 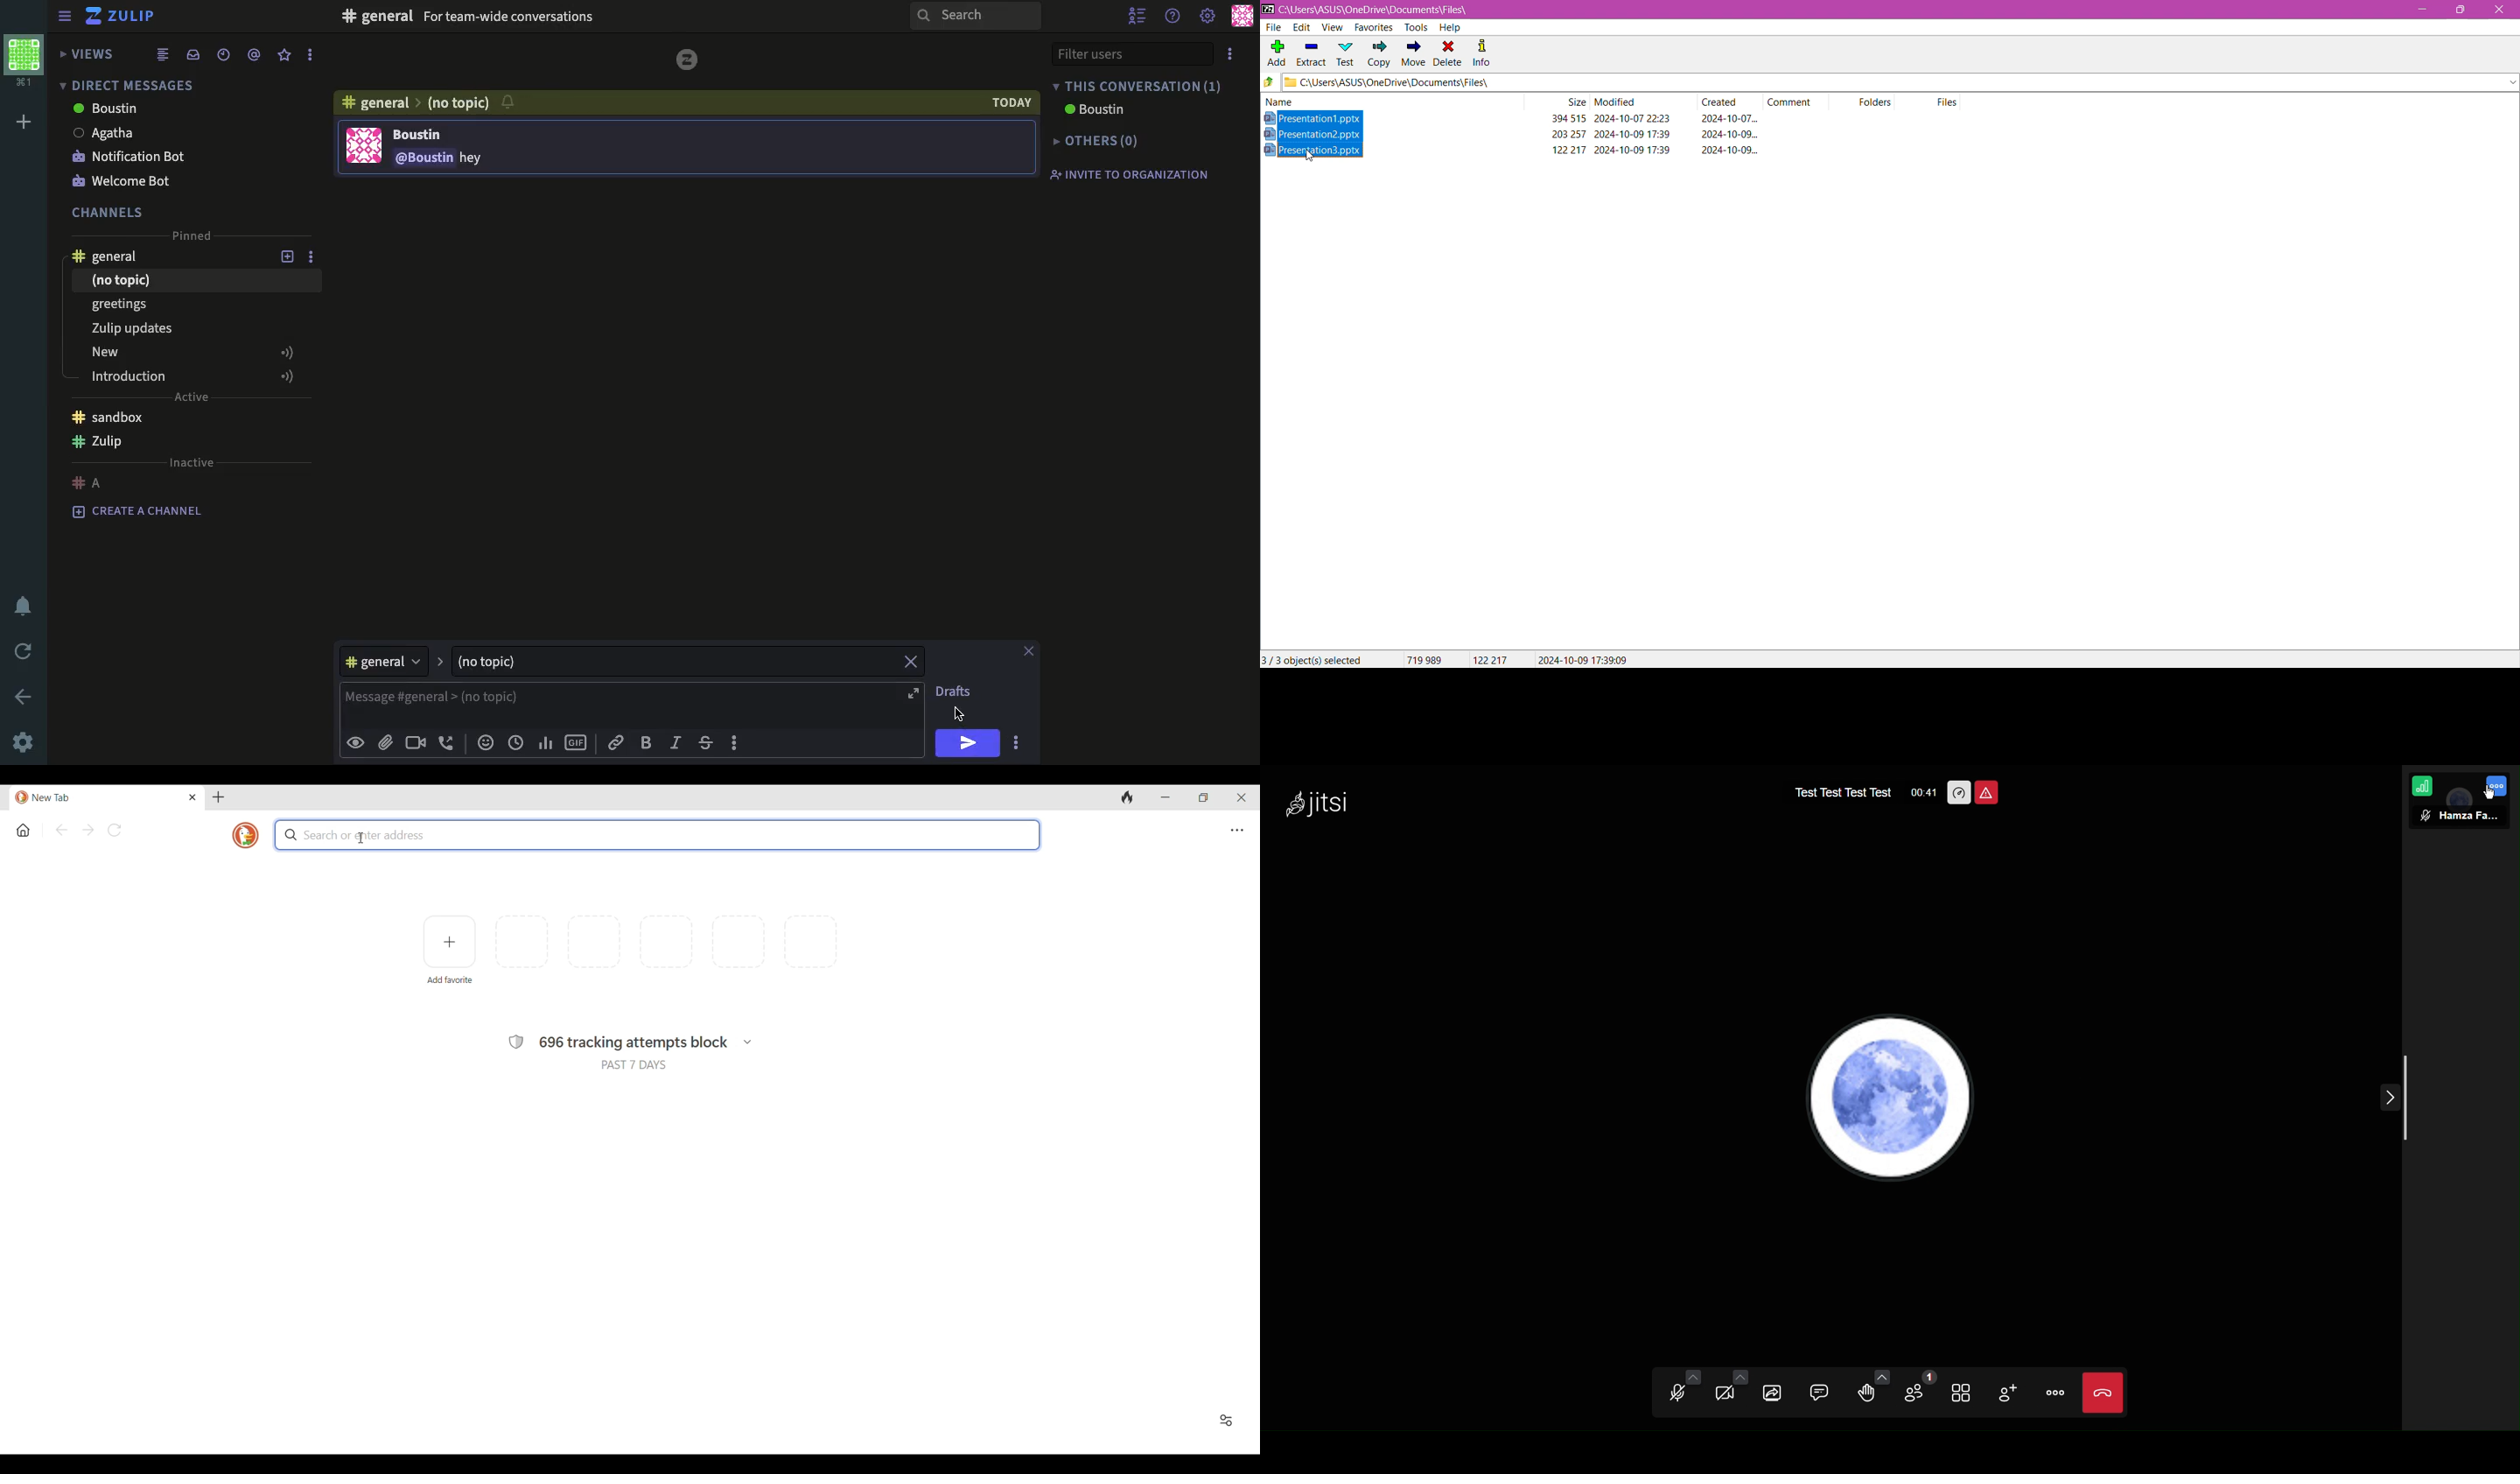 I want to click on this conversation (1), so click(x=1138, y=86).